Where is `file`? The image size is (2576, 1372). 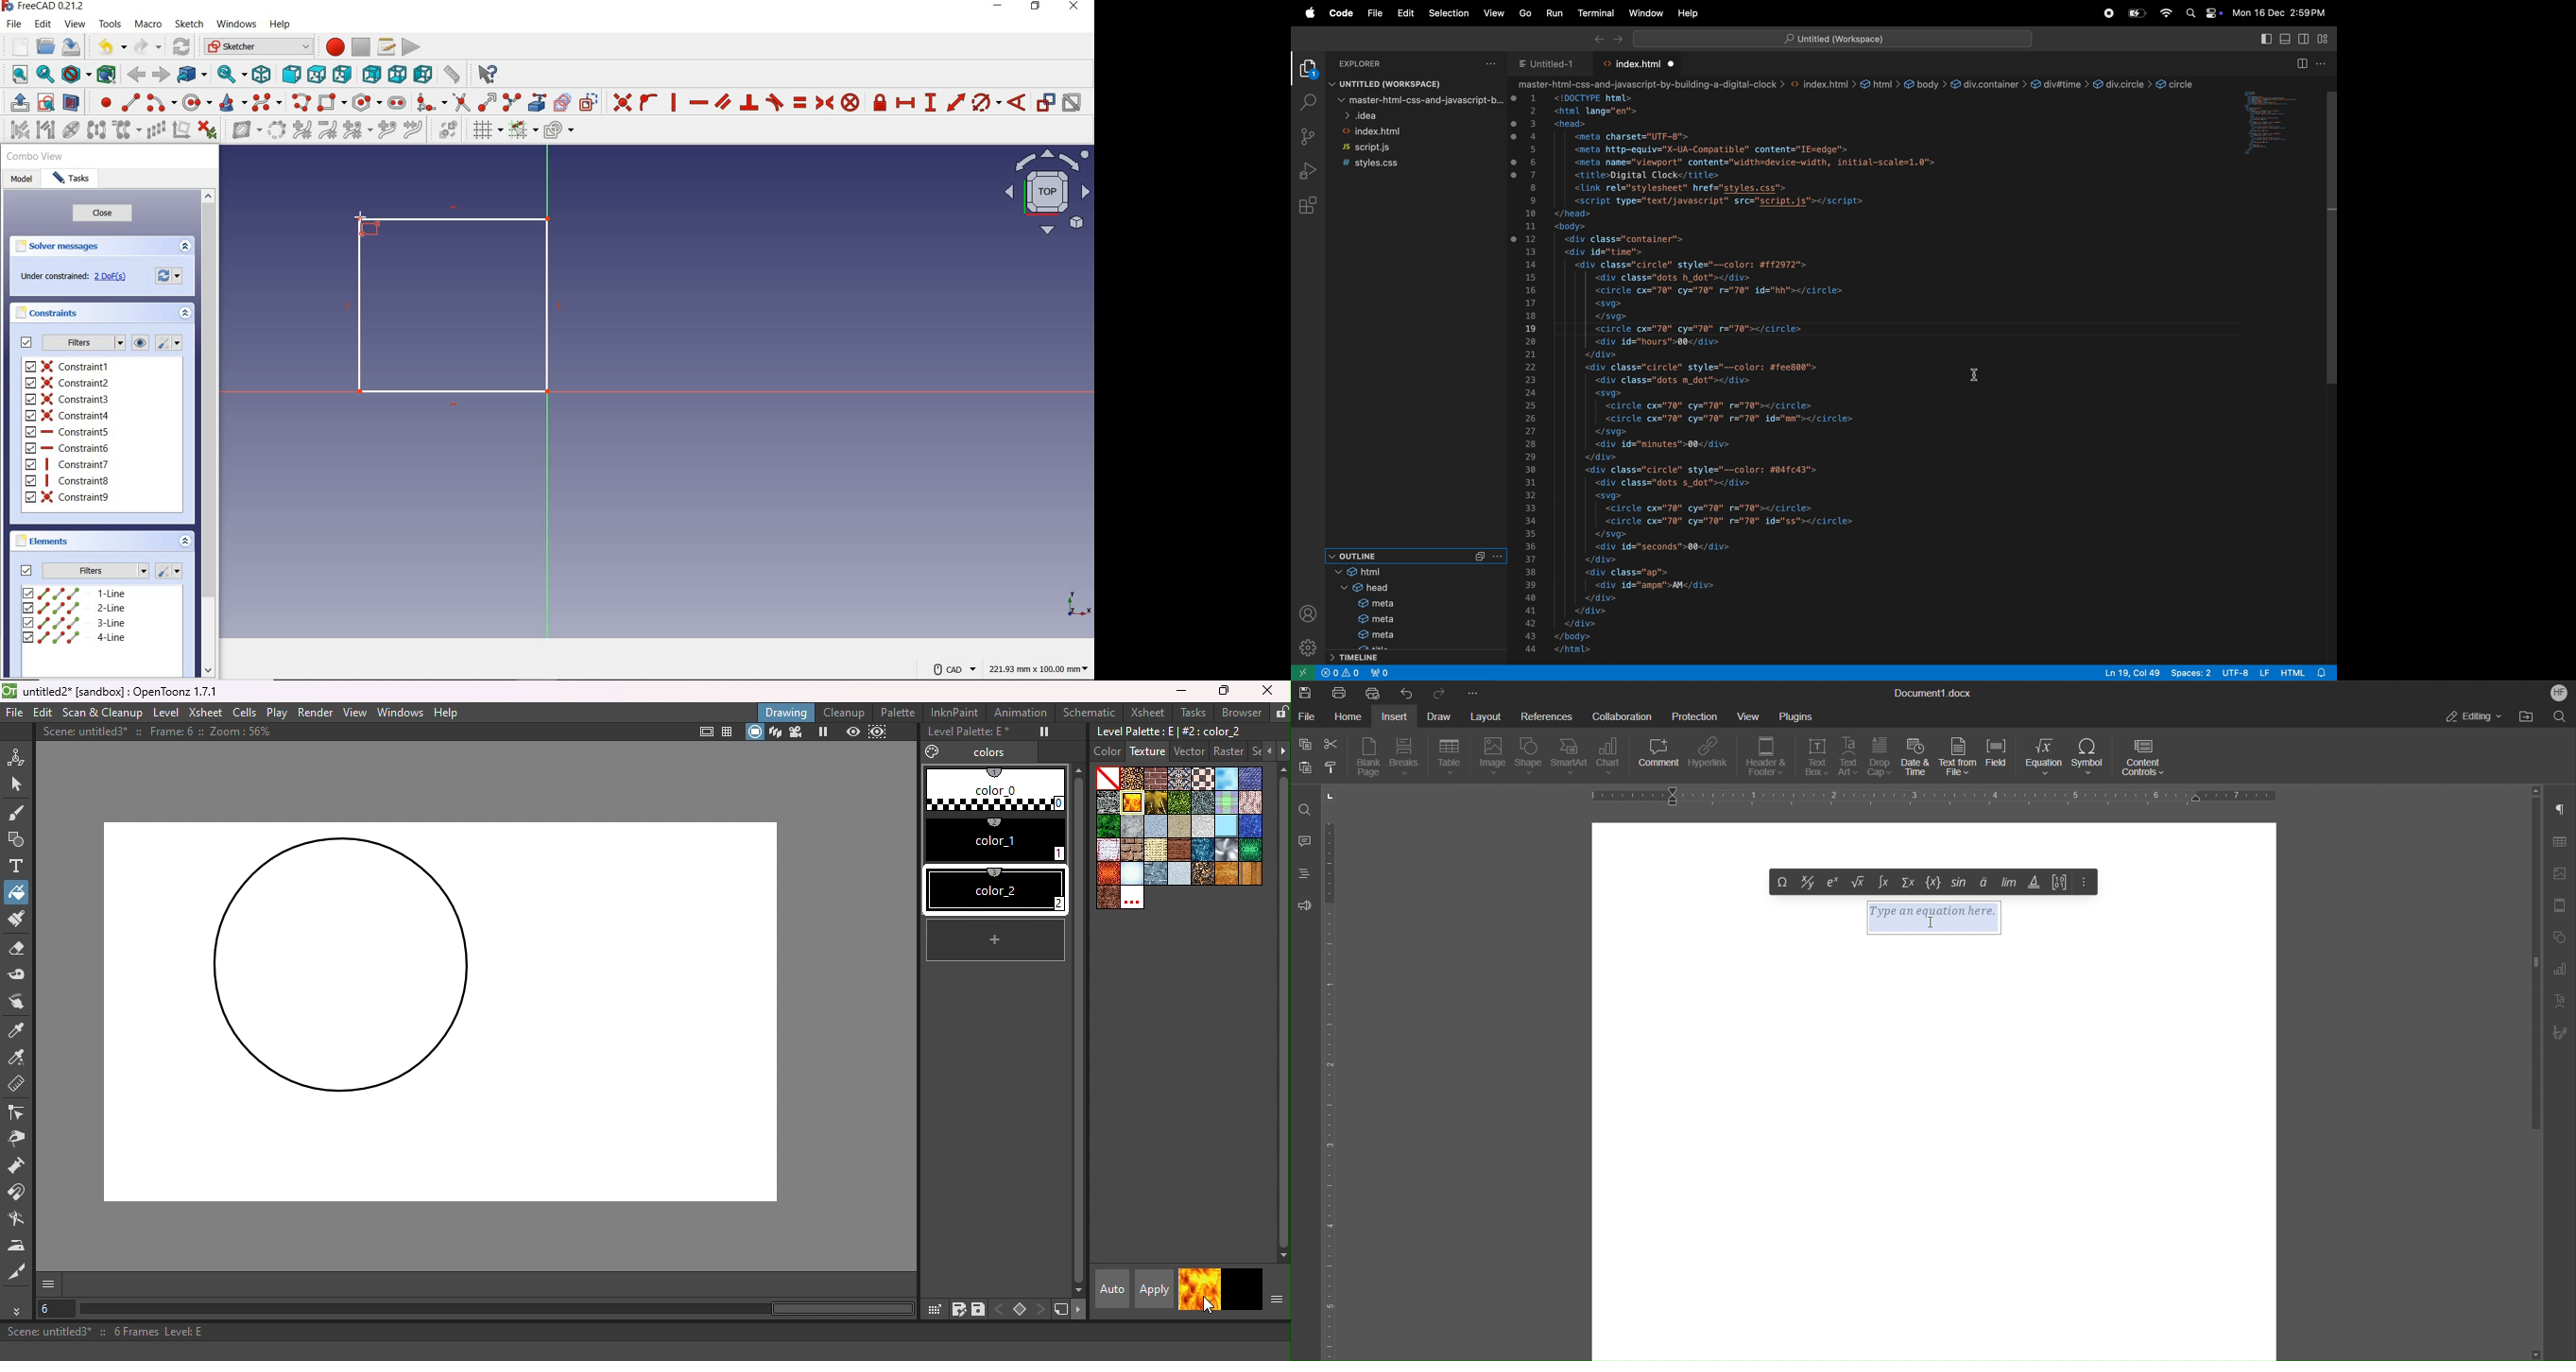 file is located at coordinates (16, 25).